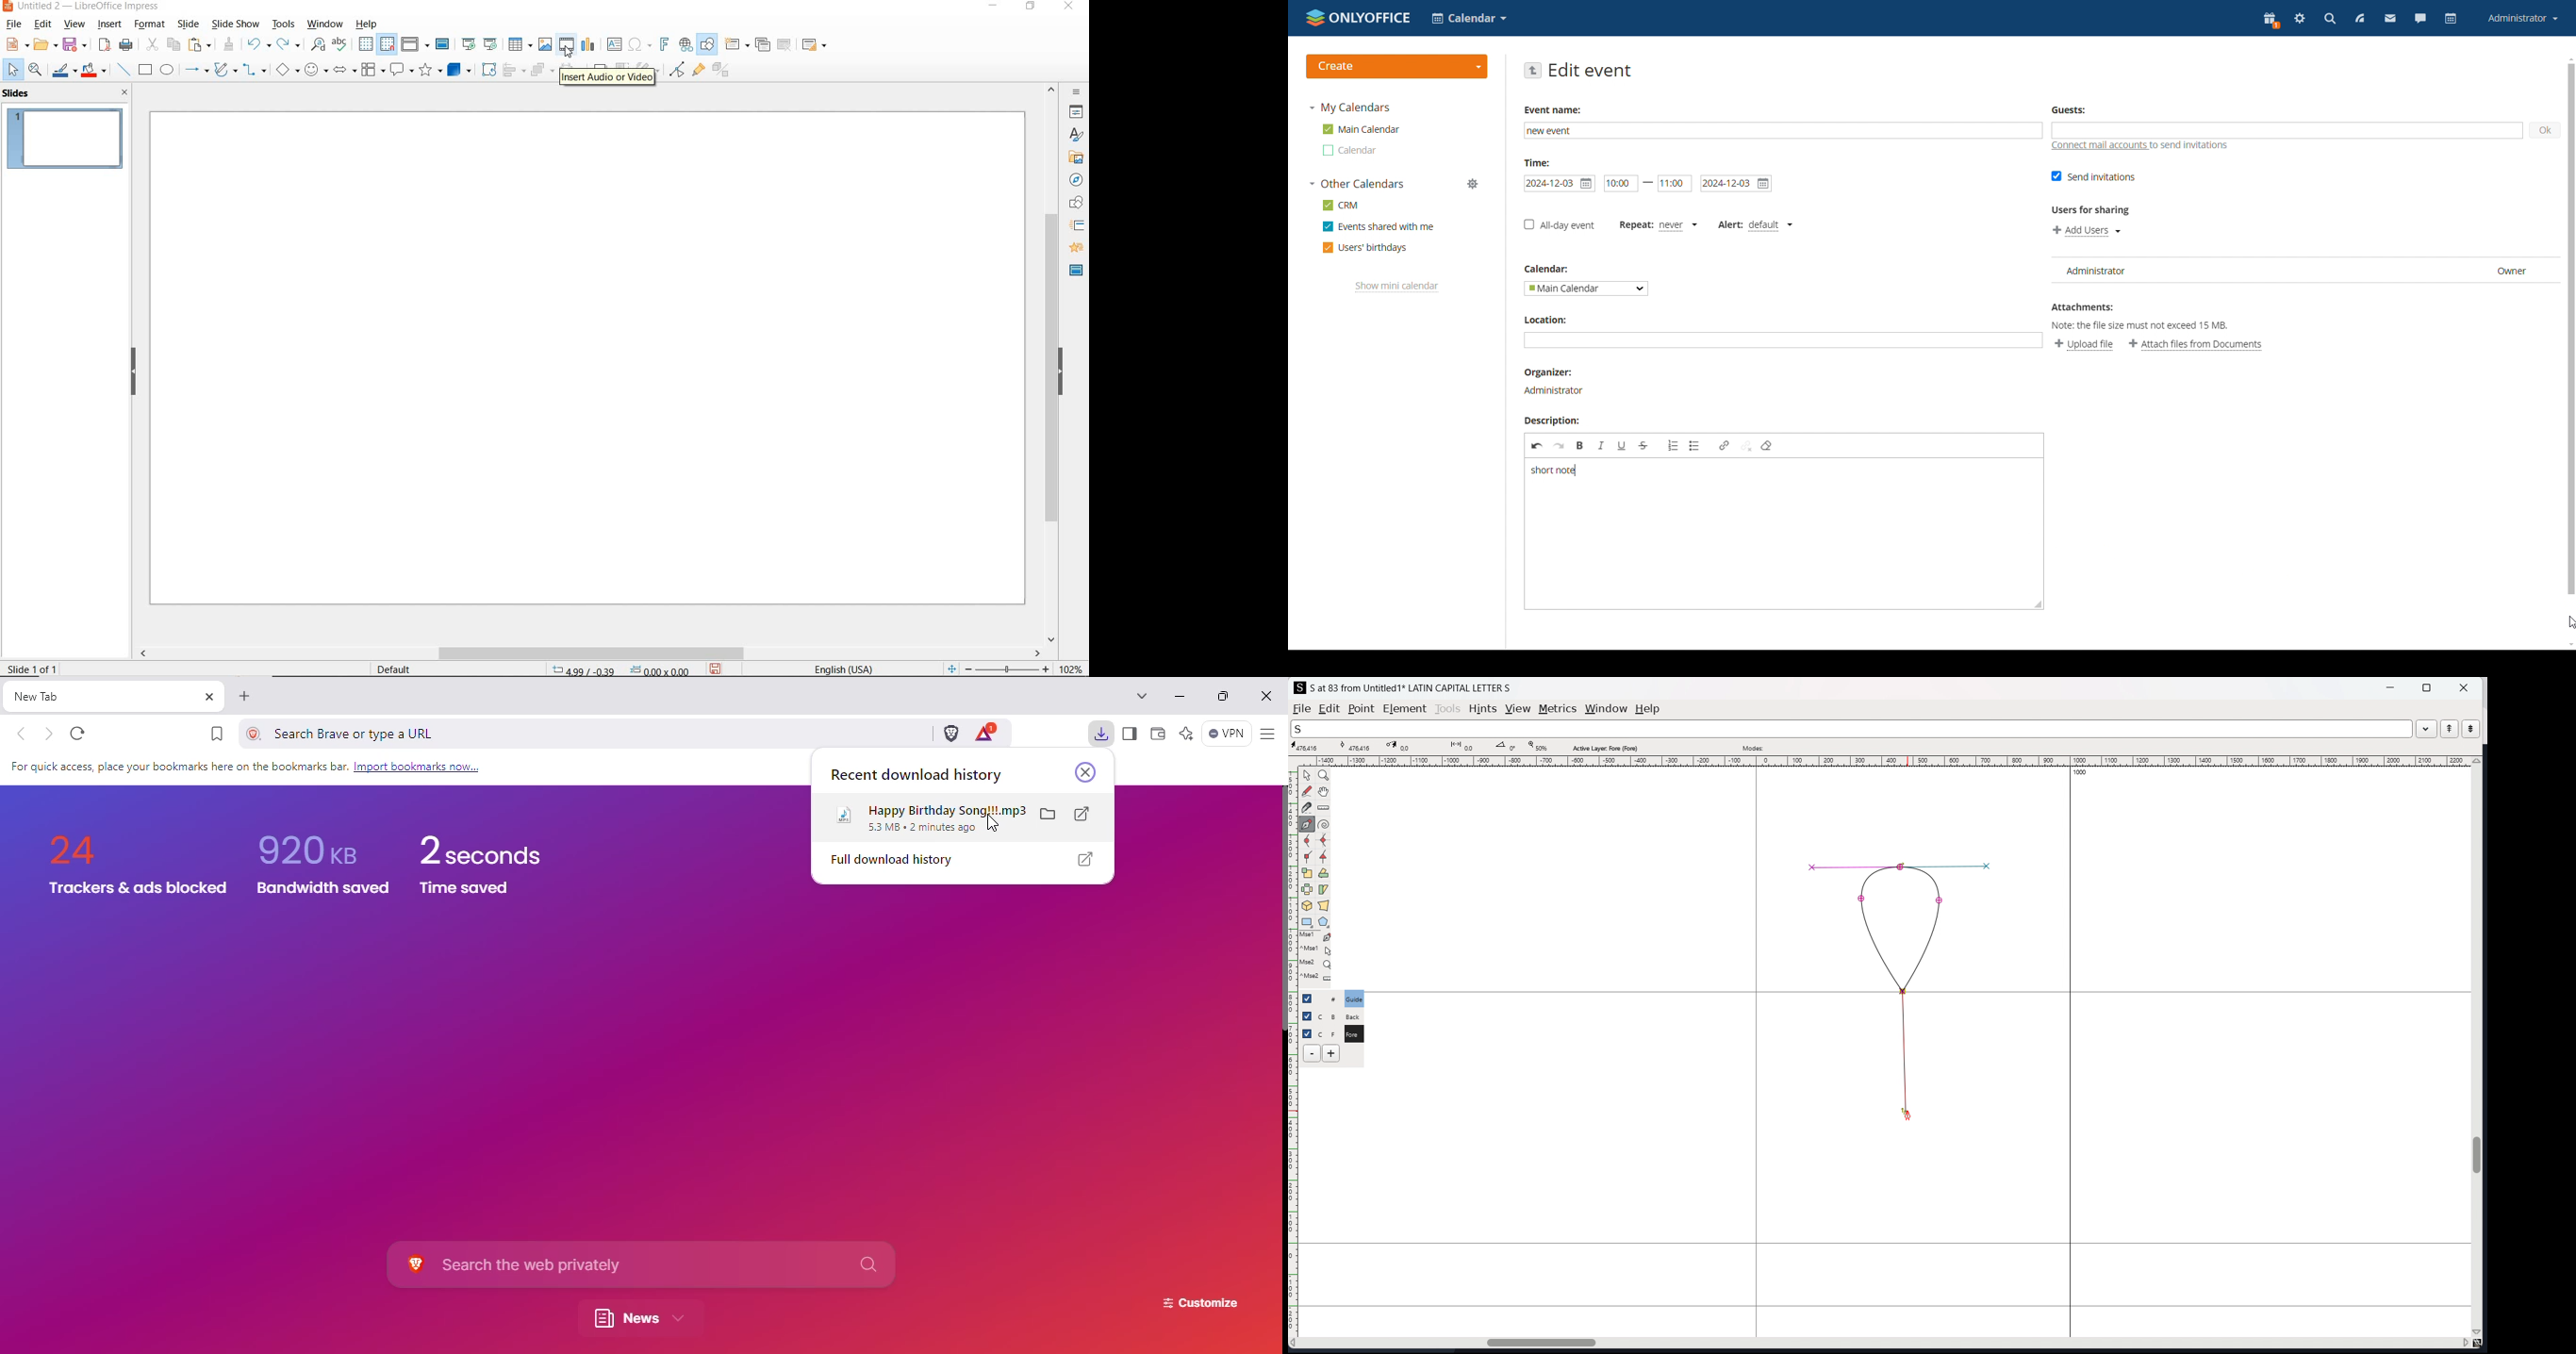 The image size is (2576, 1372). Describe the element at coordinates (589, 45) in the screenshot. I see `INSERT CHART` at that location.